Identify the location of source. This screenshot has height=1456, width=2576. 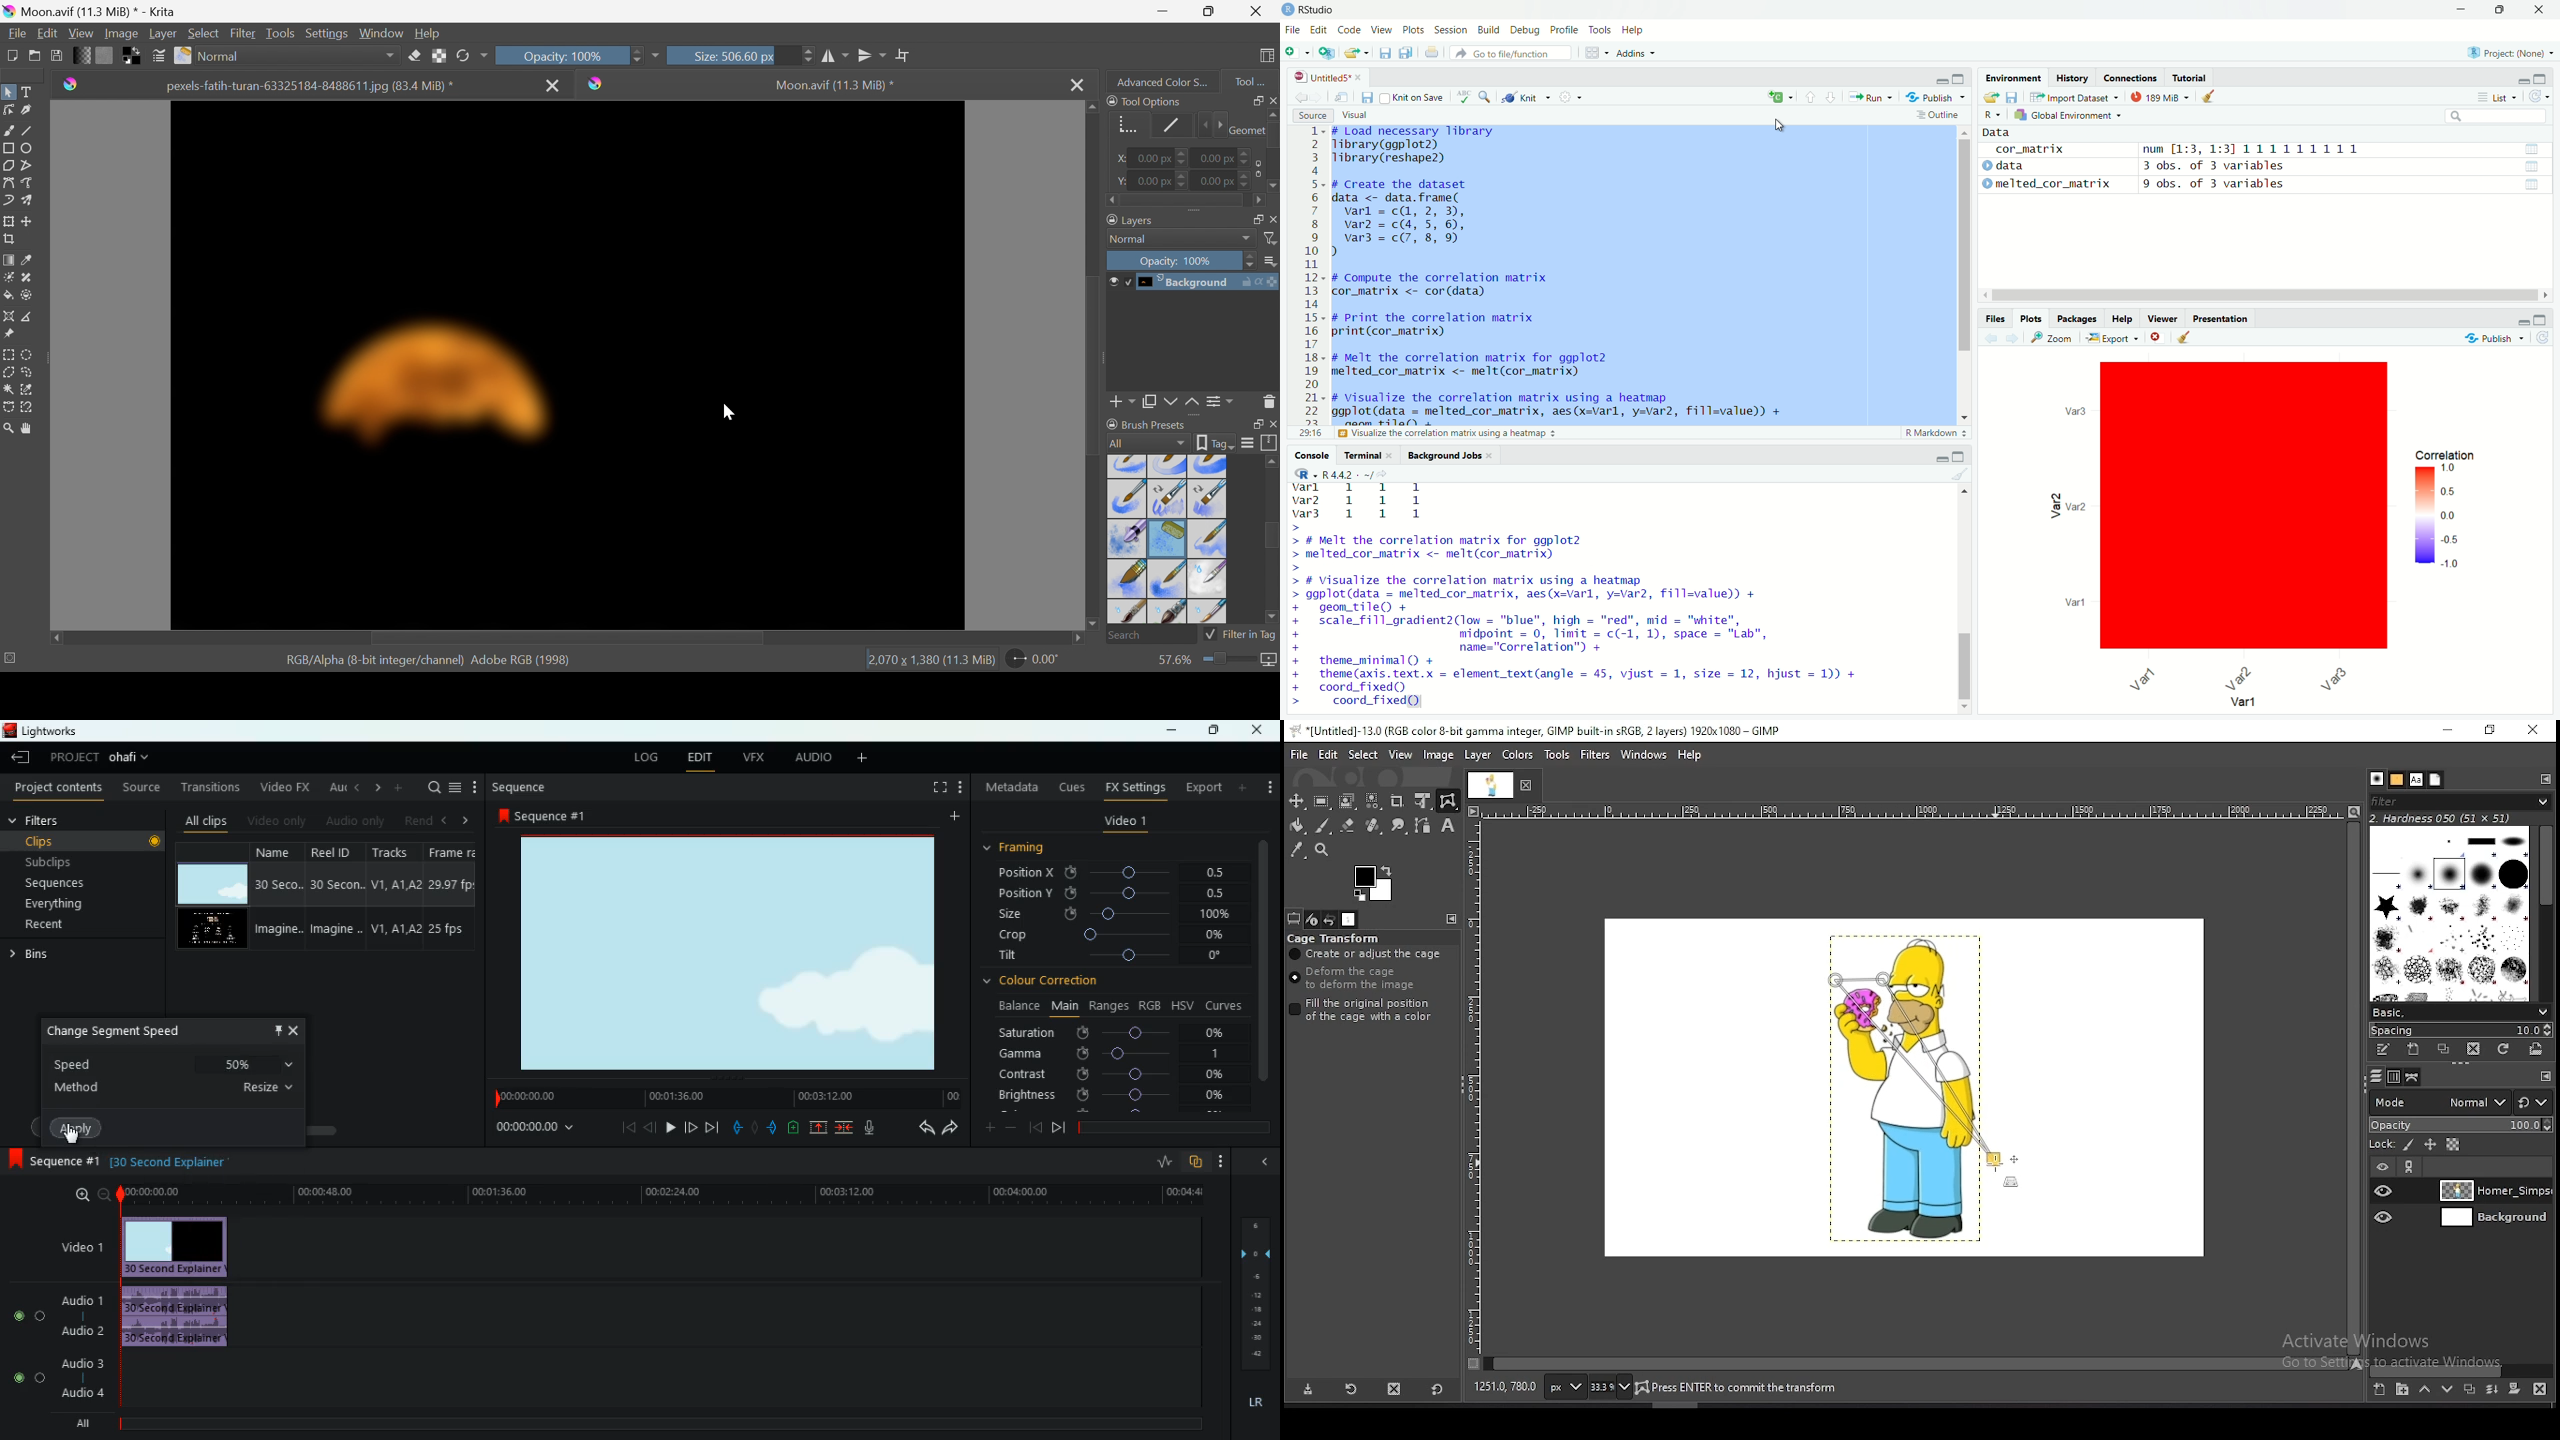
(1313, 115).